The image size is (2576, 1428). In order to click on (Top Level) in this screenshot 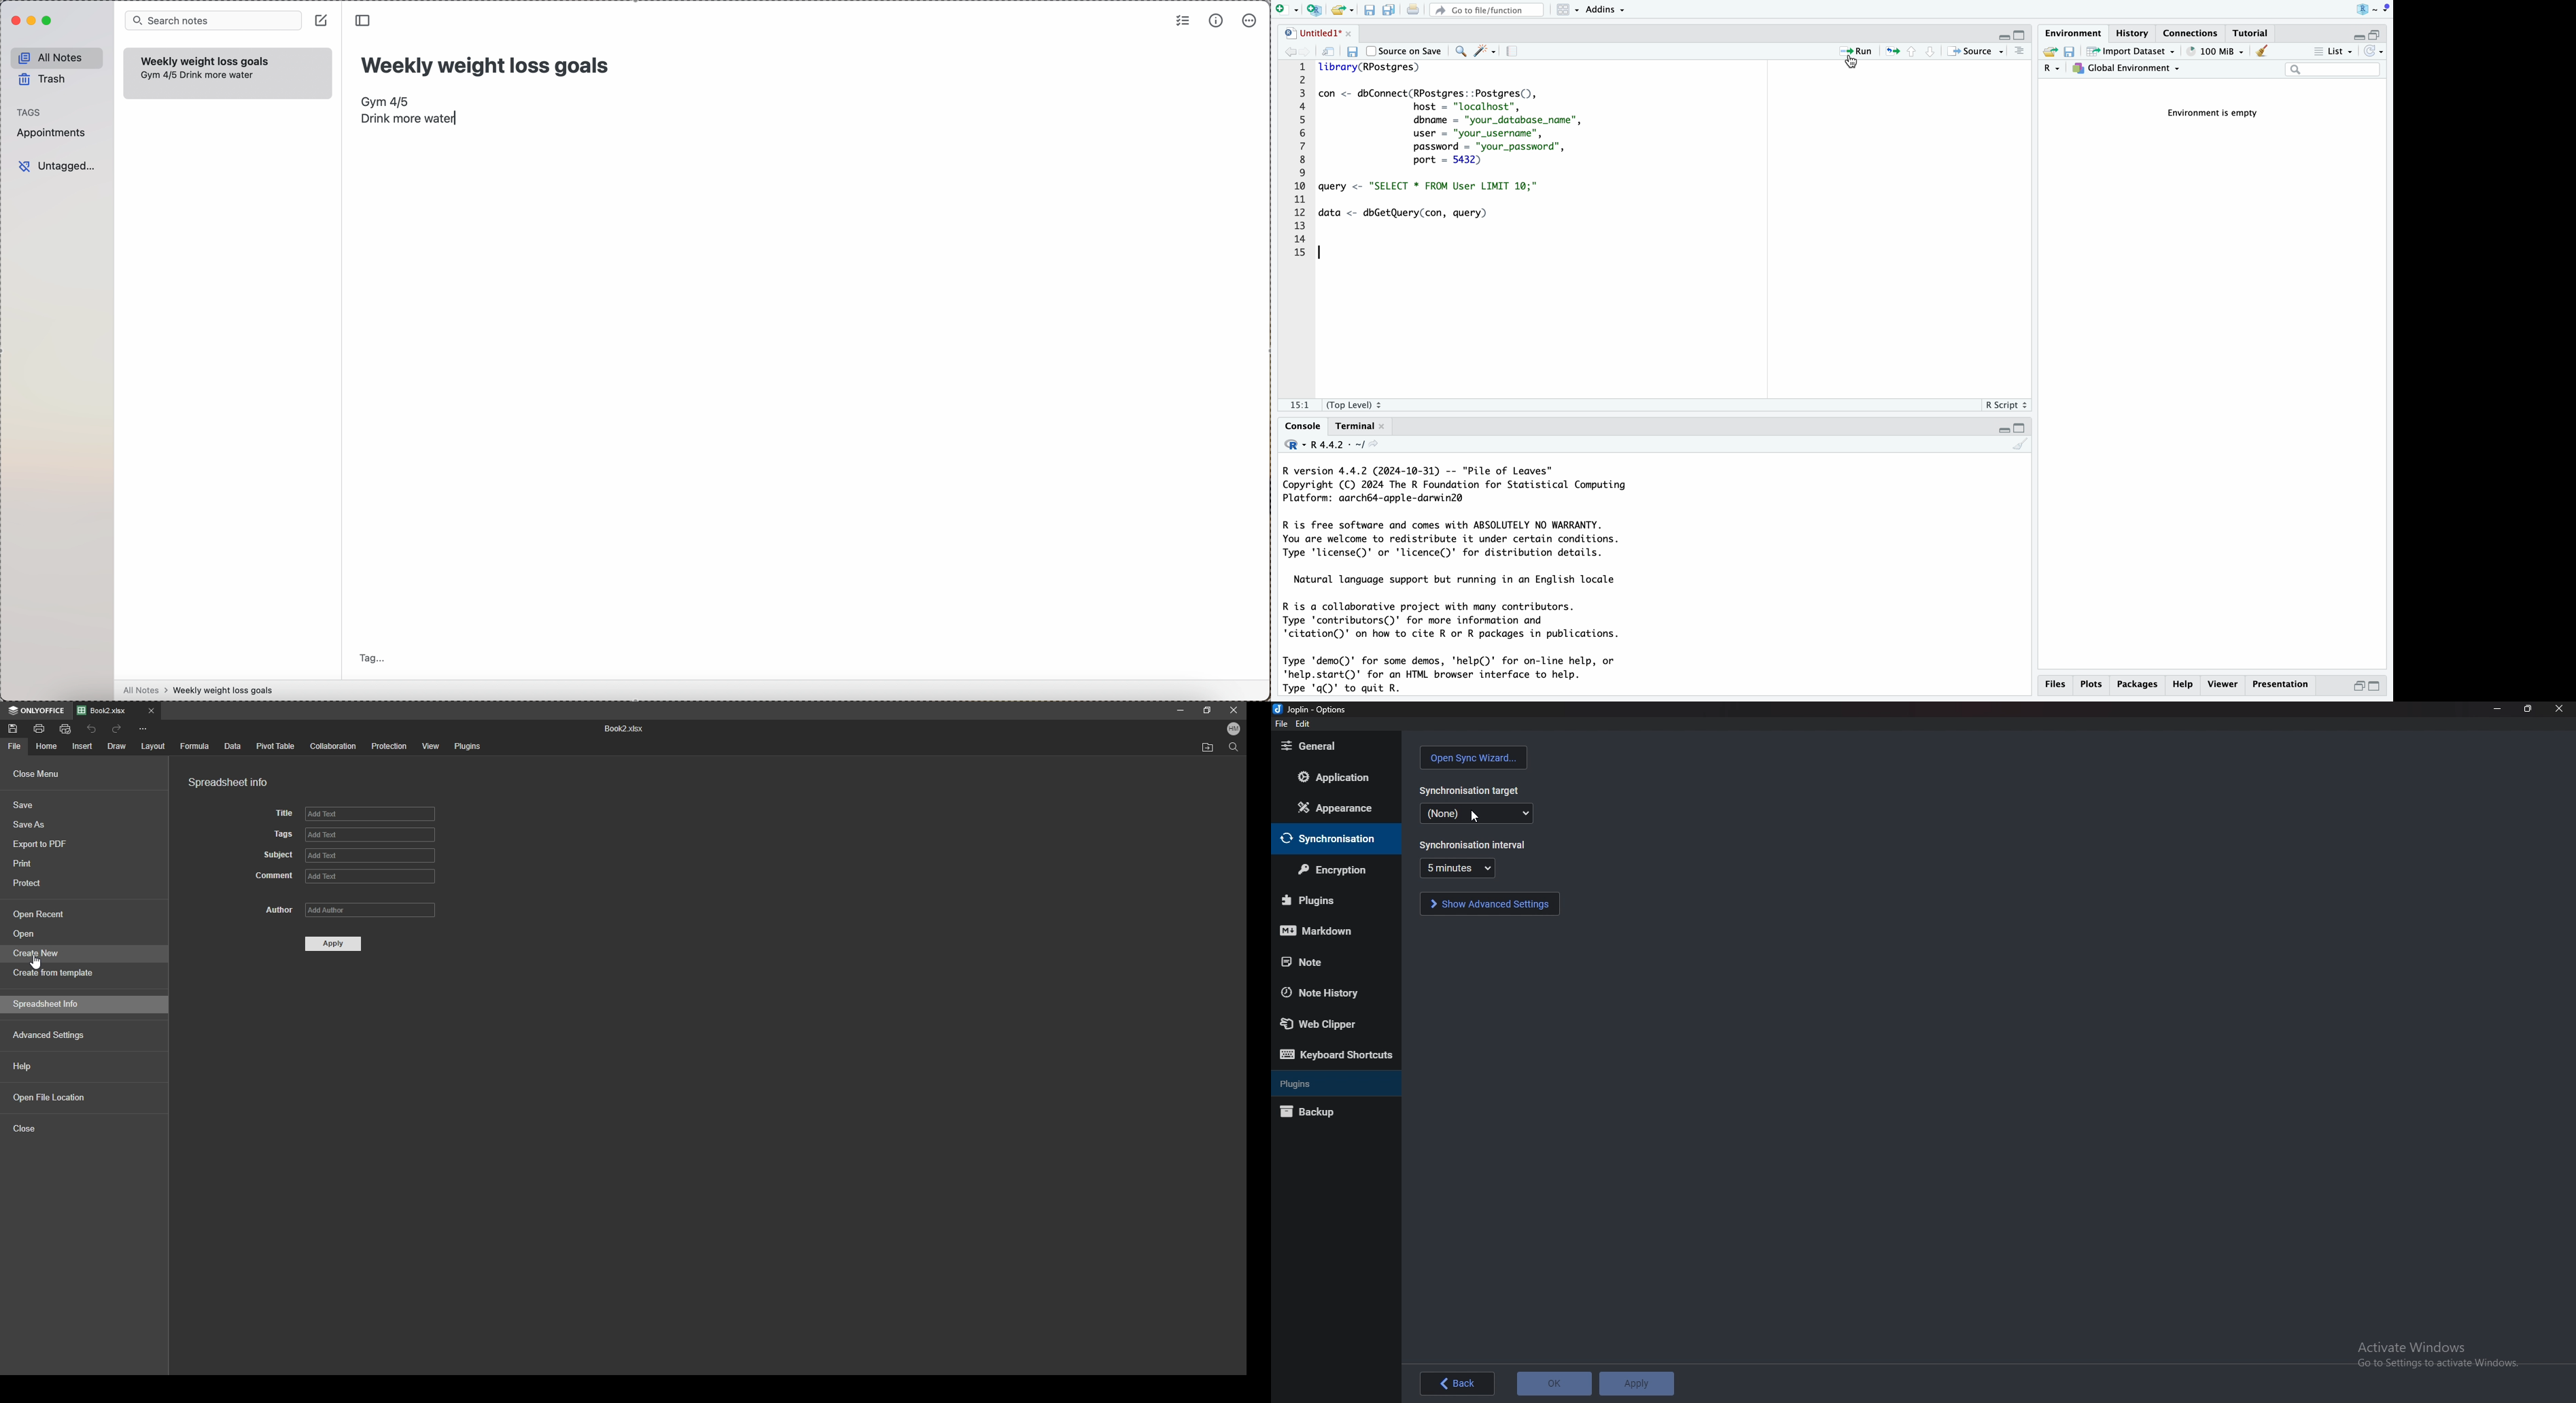, I will do `click(1356, 405)`.